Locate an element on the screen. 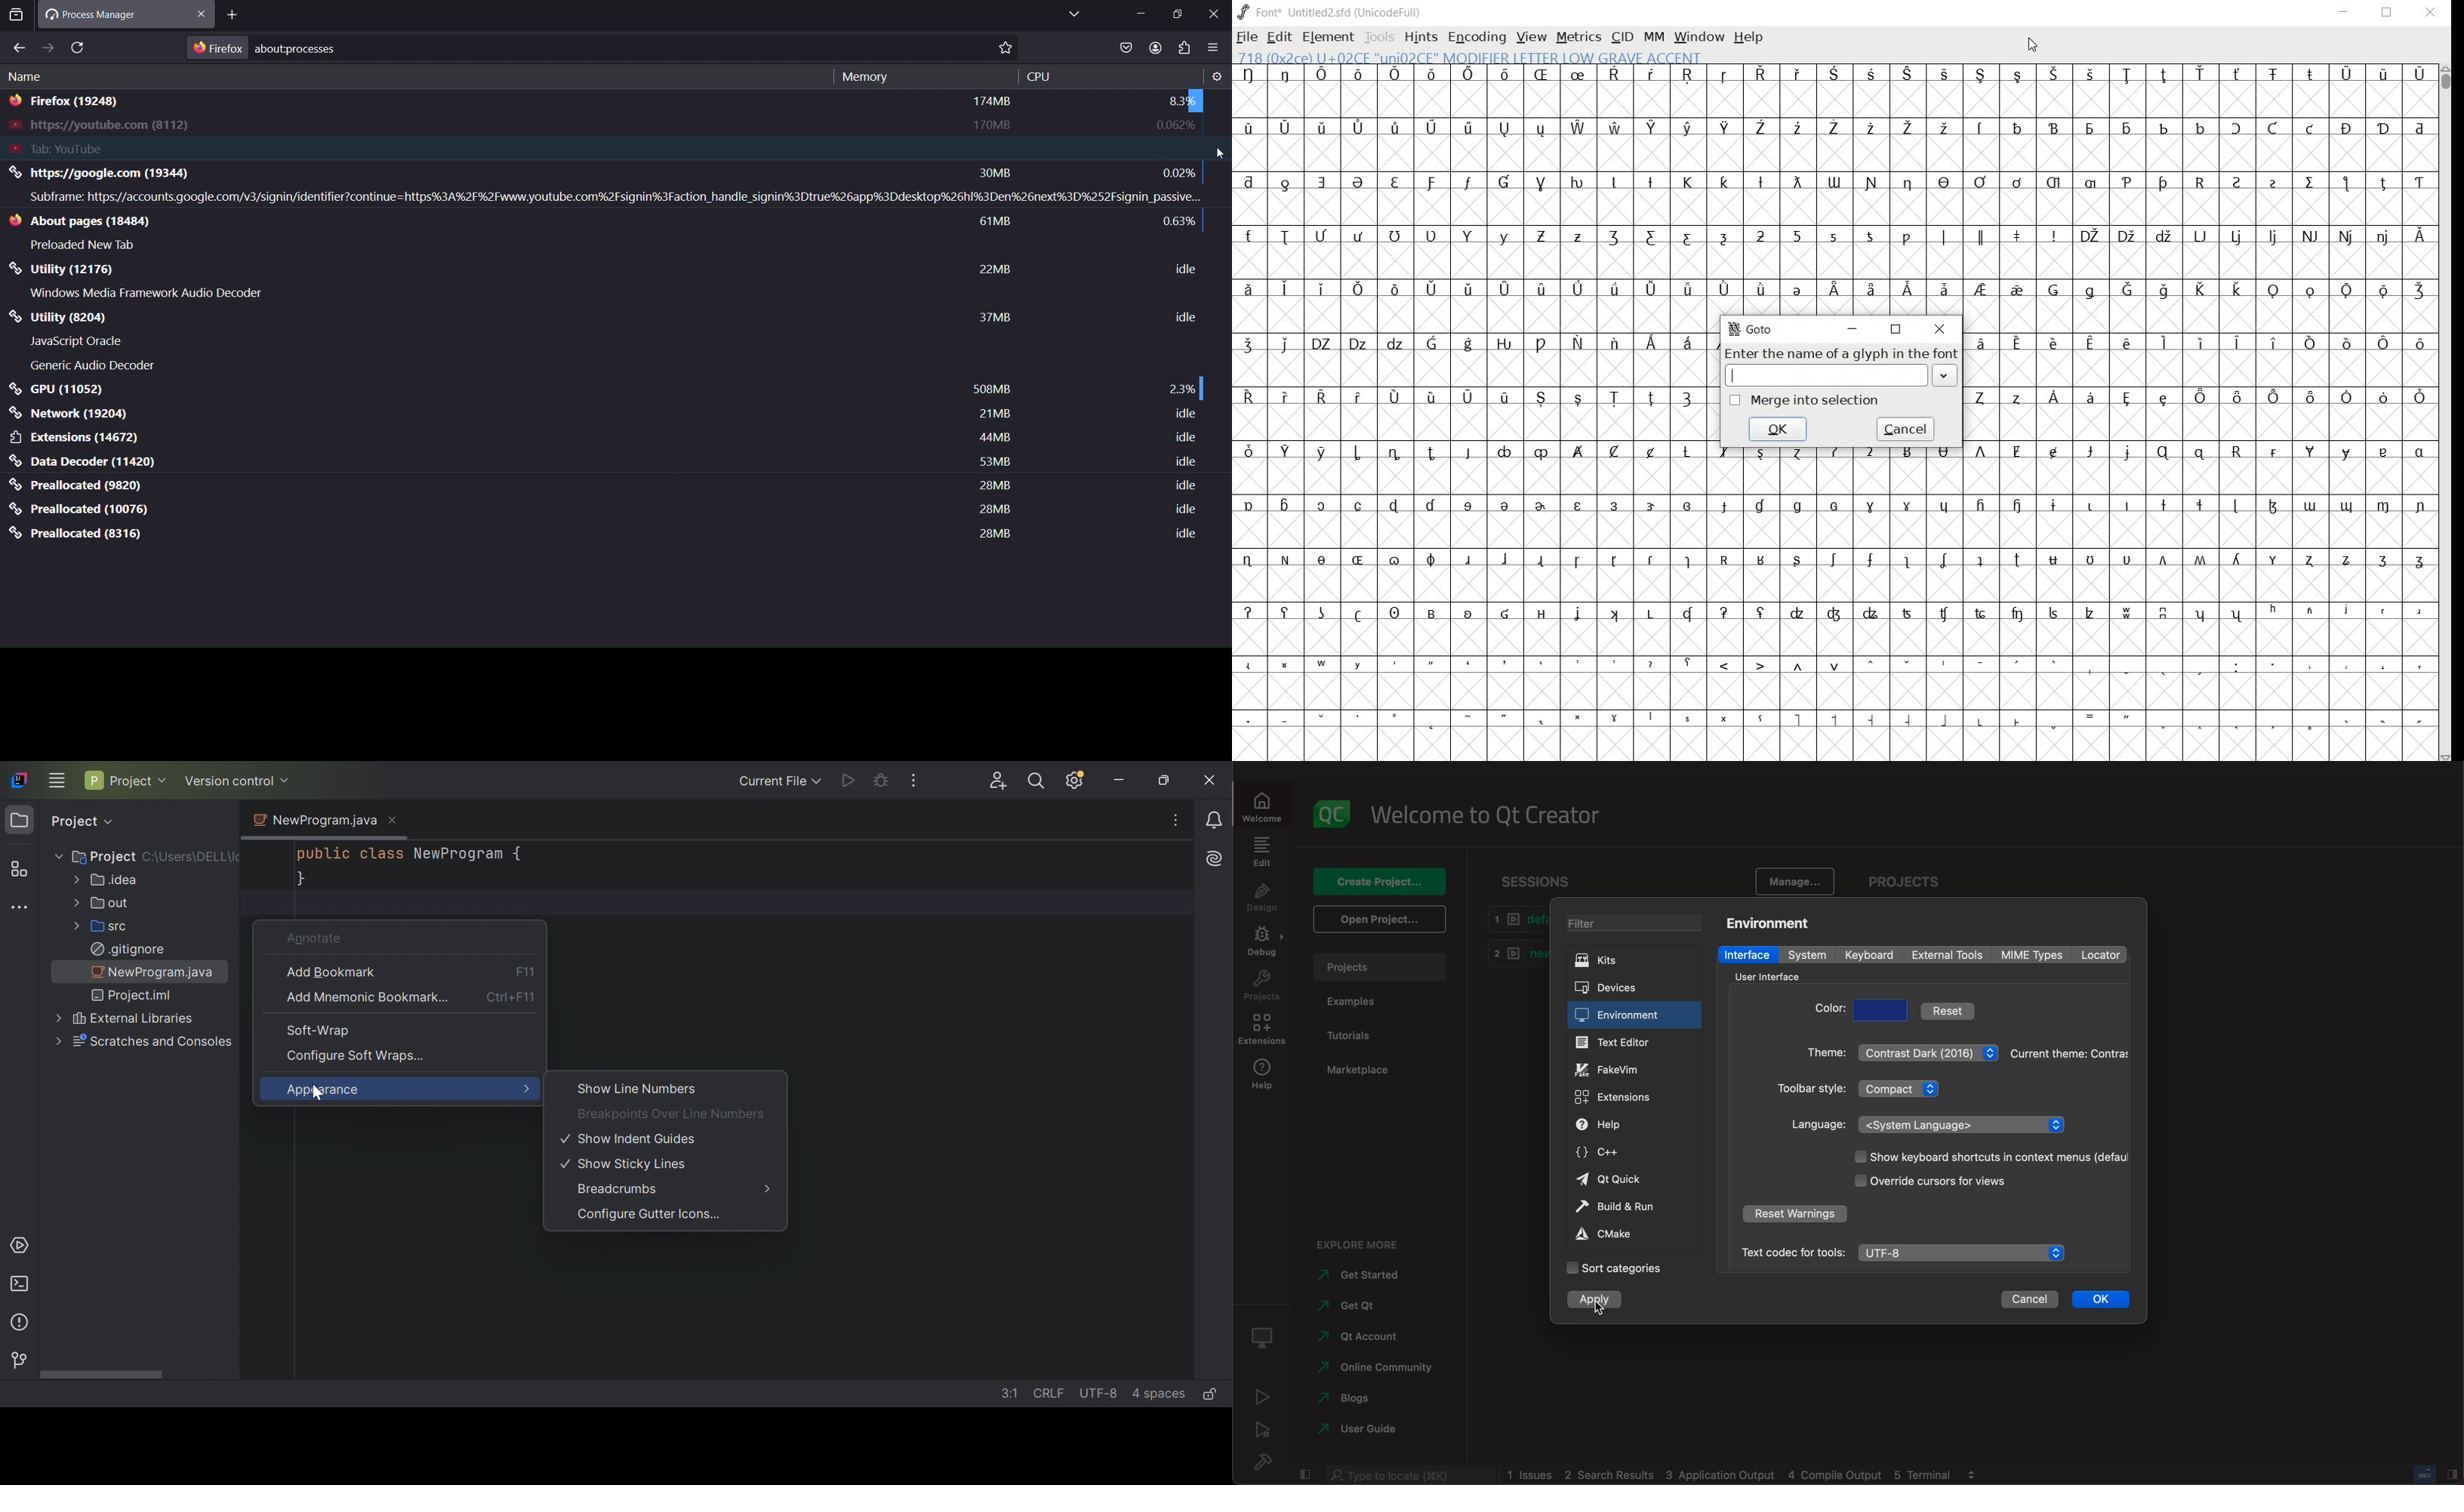  element is located at coordinates (1328, 37).